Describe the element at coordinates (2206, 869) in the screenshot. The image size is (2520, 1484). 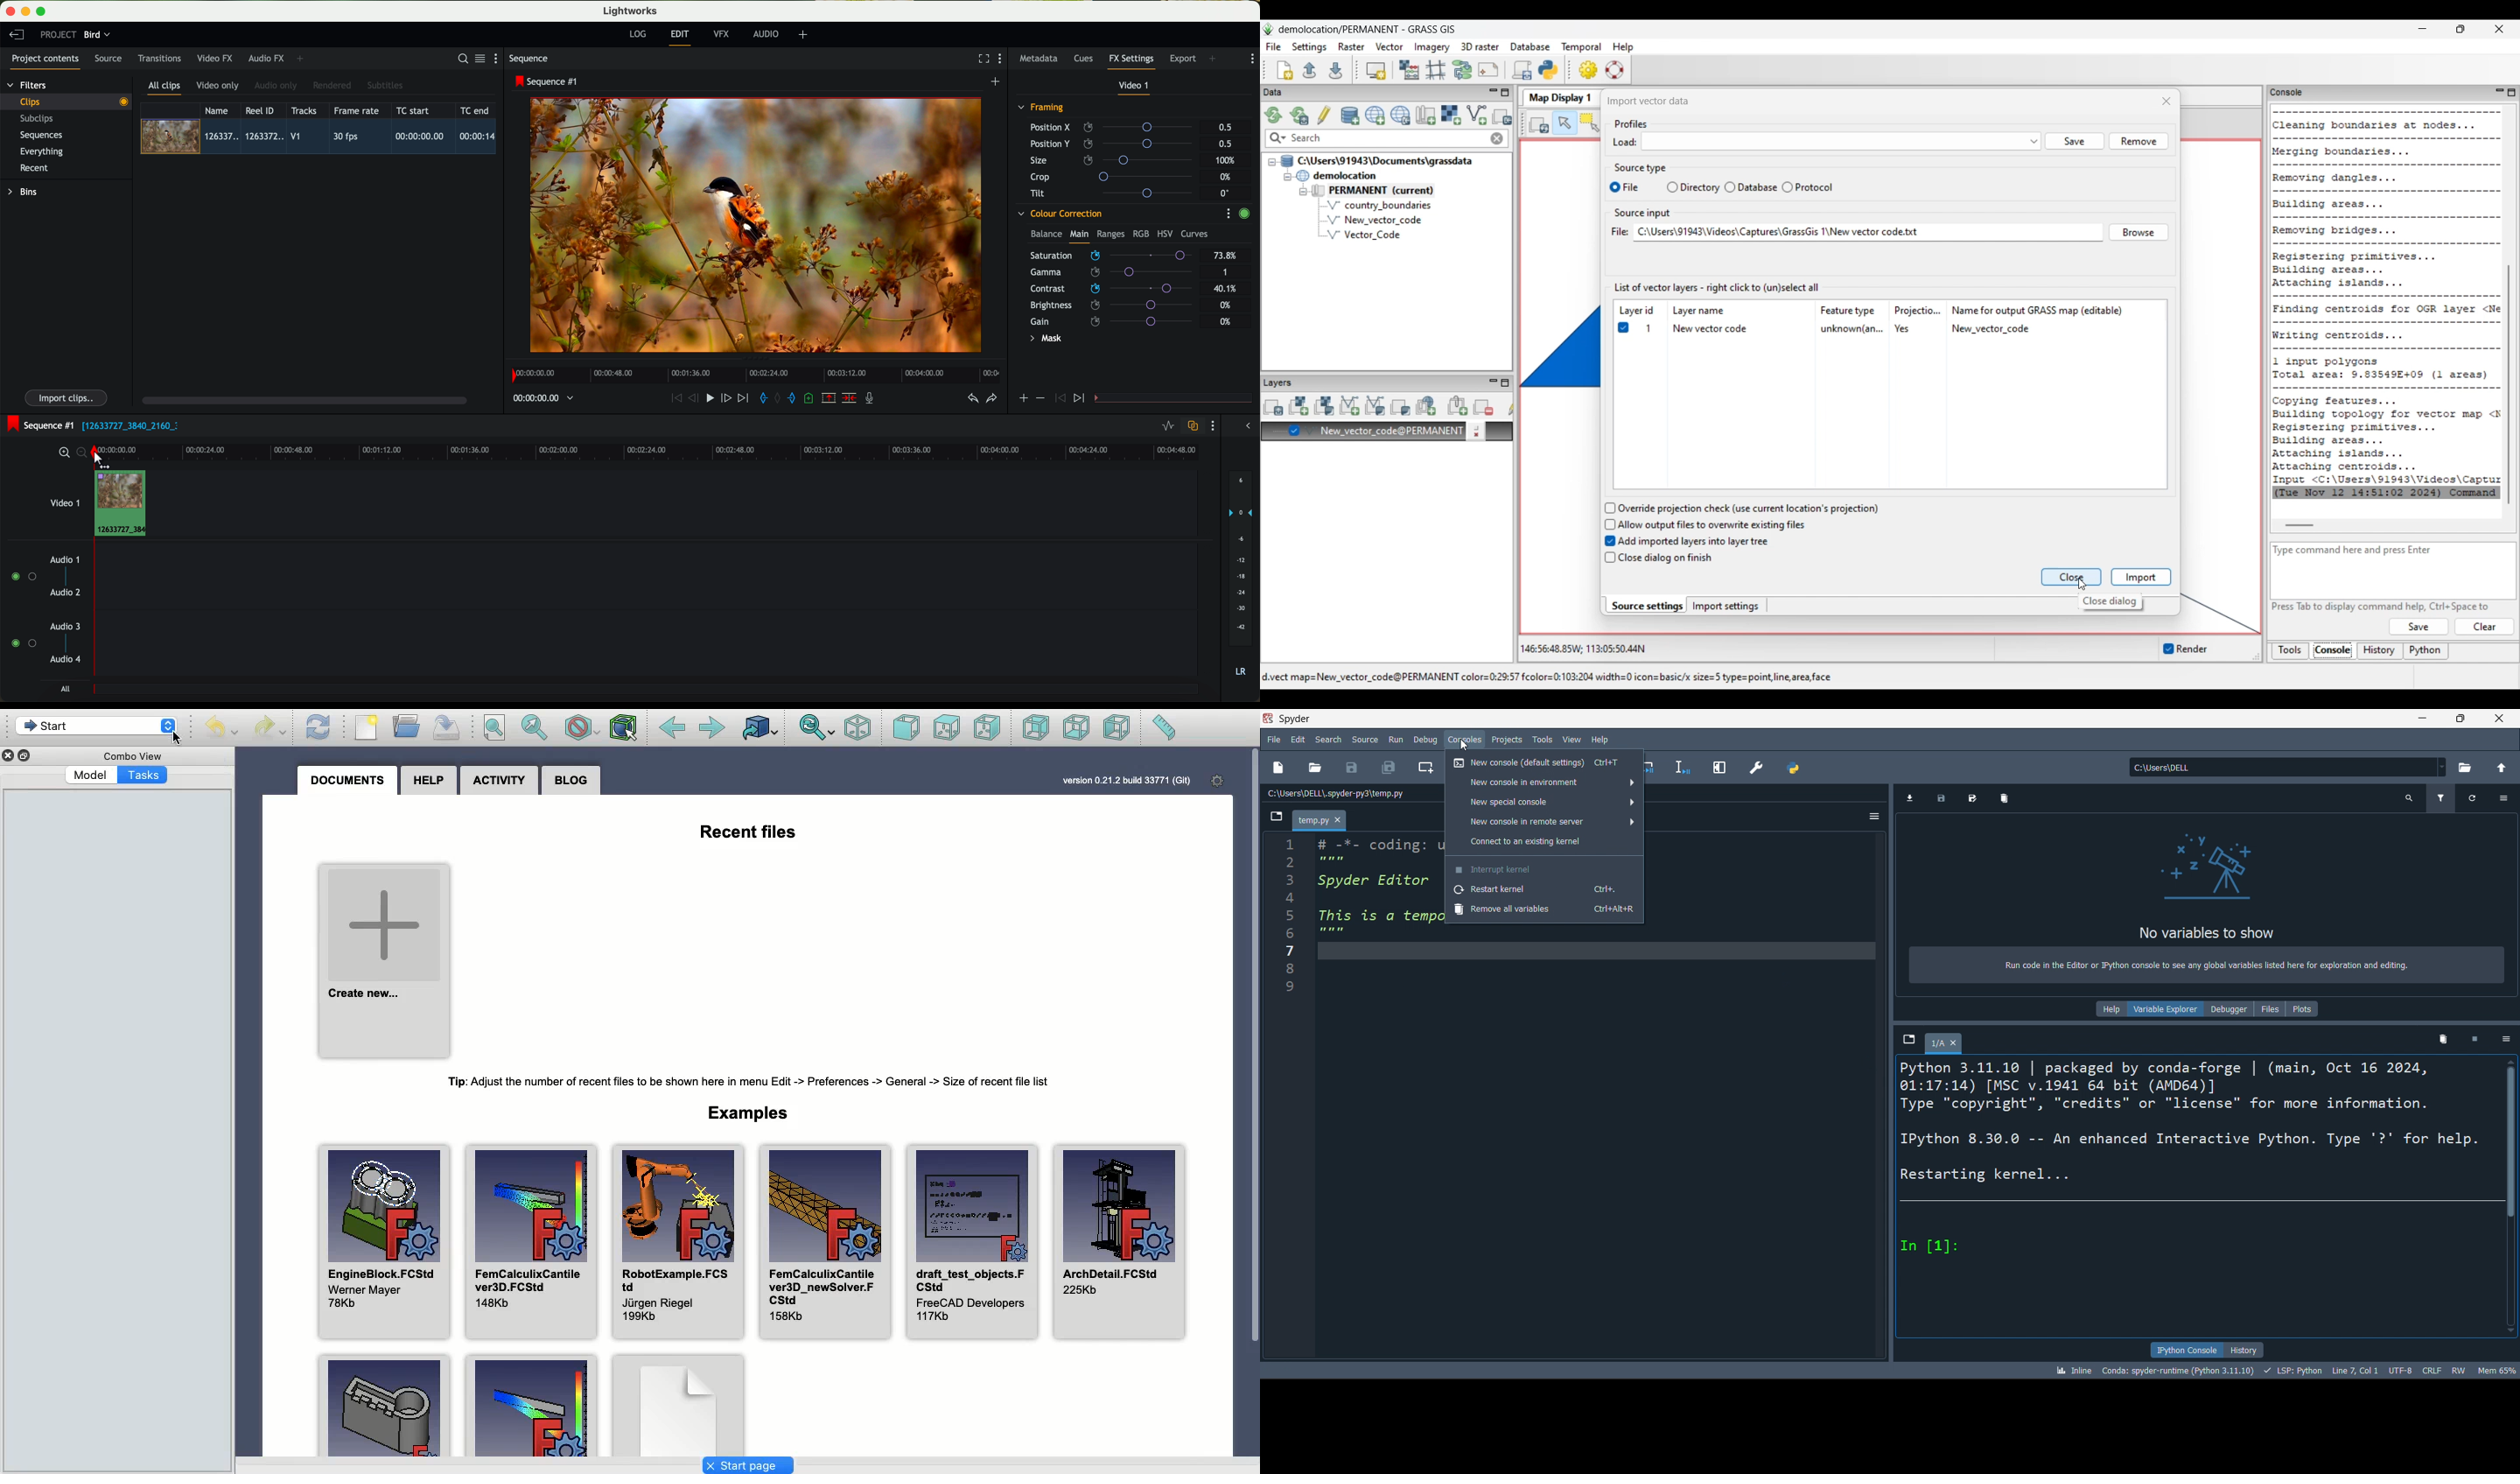
I see `telescope` at that location.